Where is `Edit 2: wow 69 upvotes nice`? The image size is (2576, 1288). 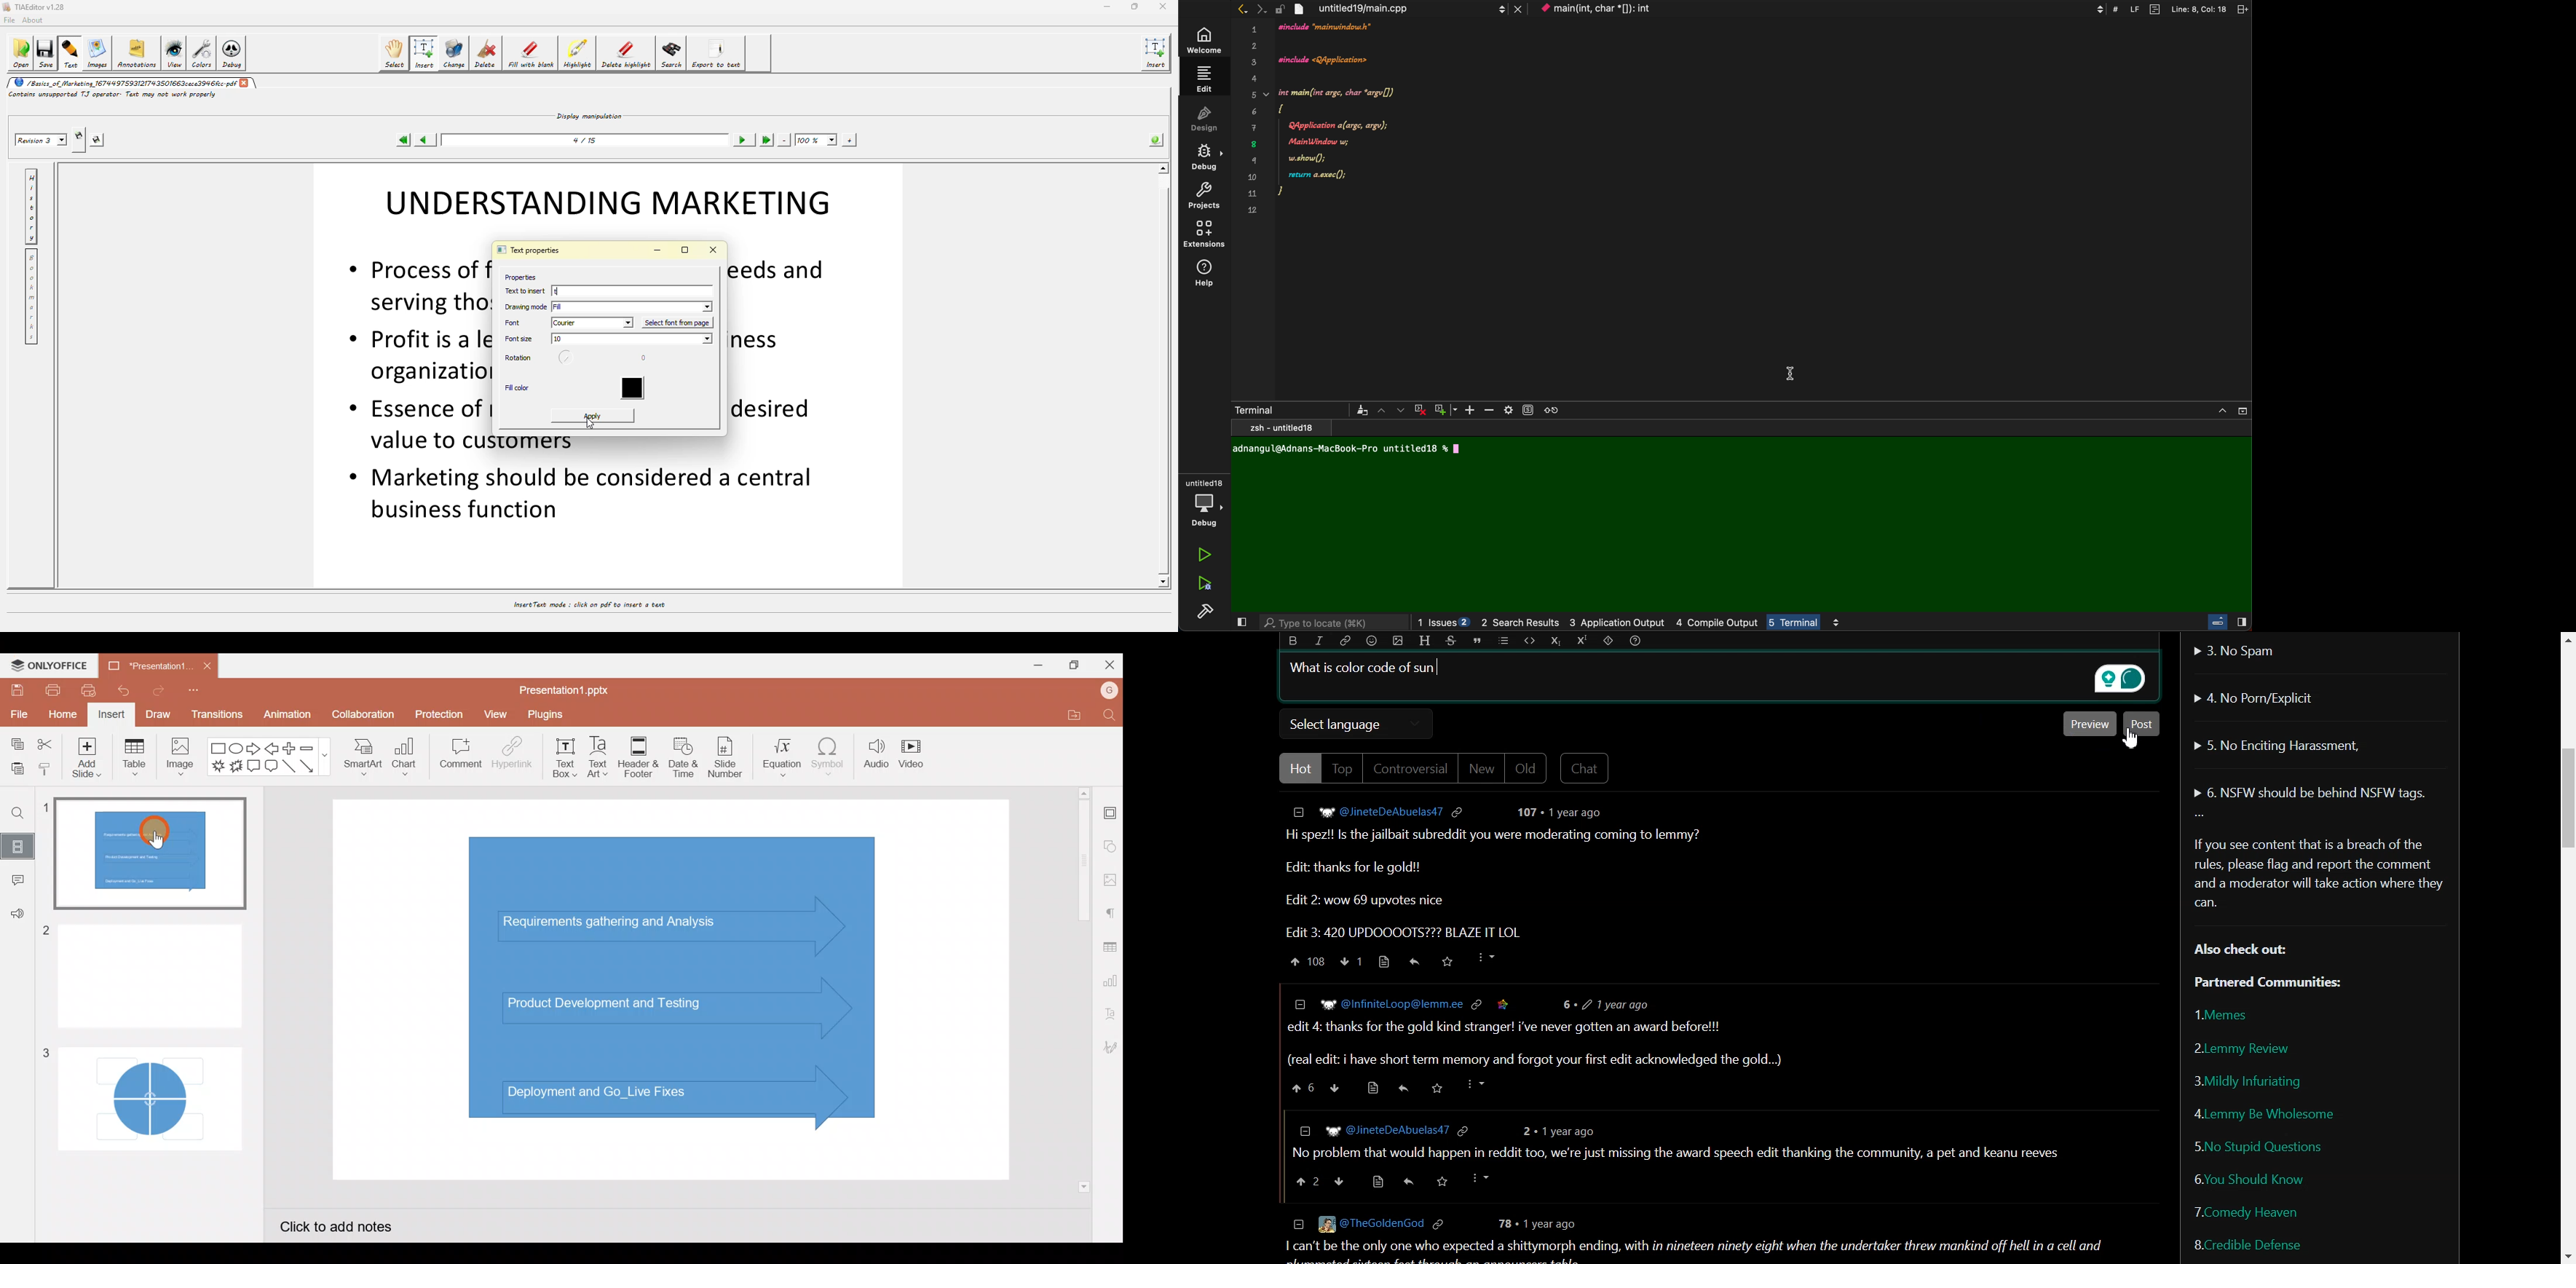
Edit 2: wow 69 upvotes nice is located at coordinates (1395, 901).